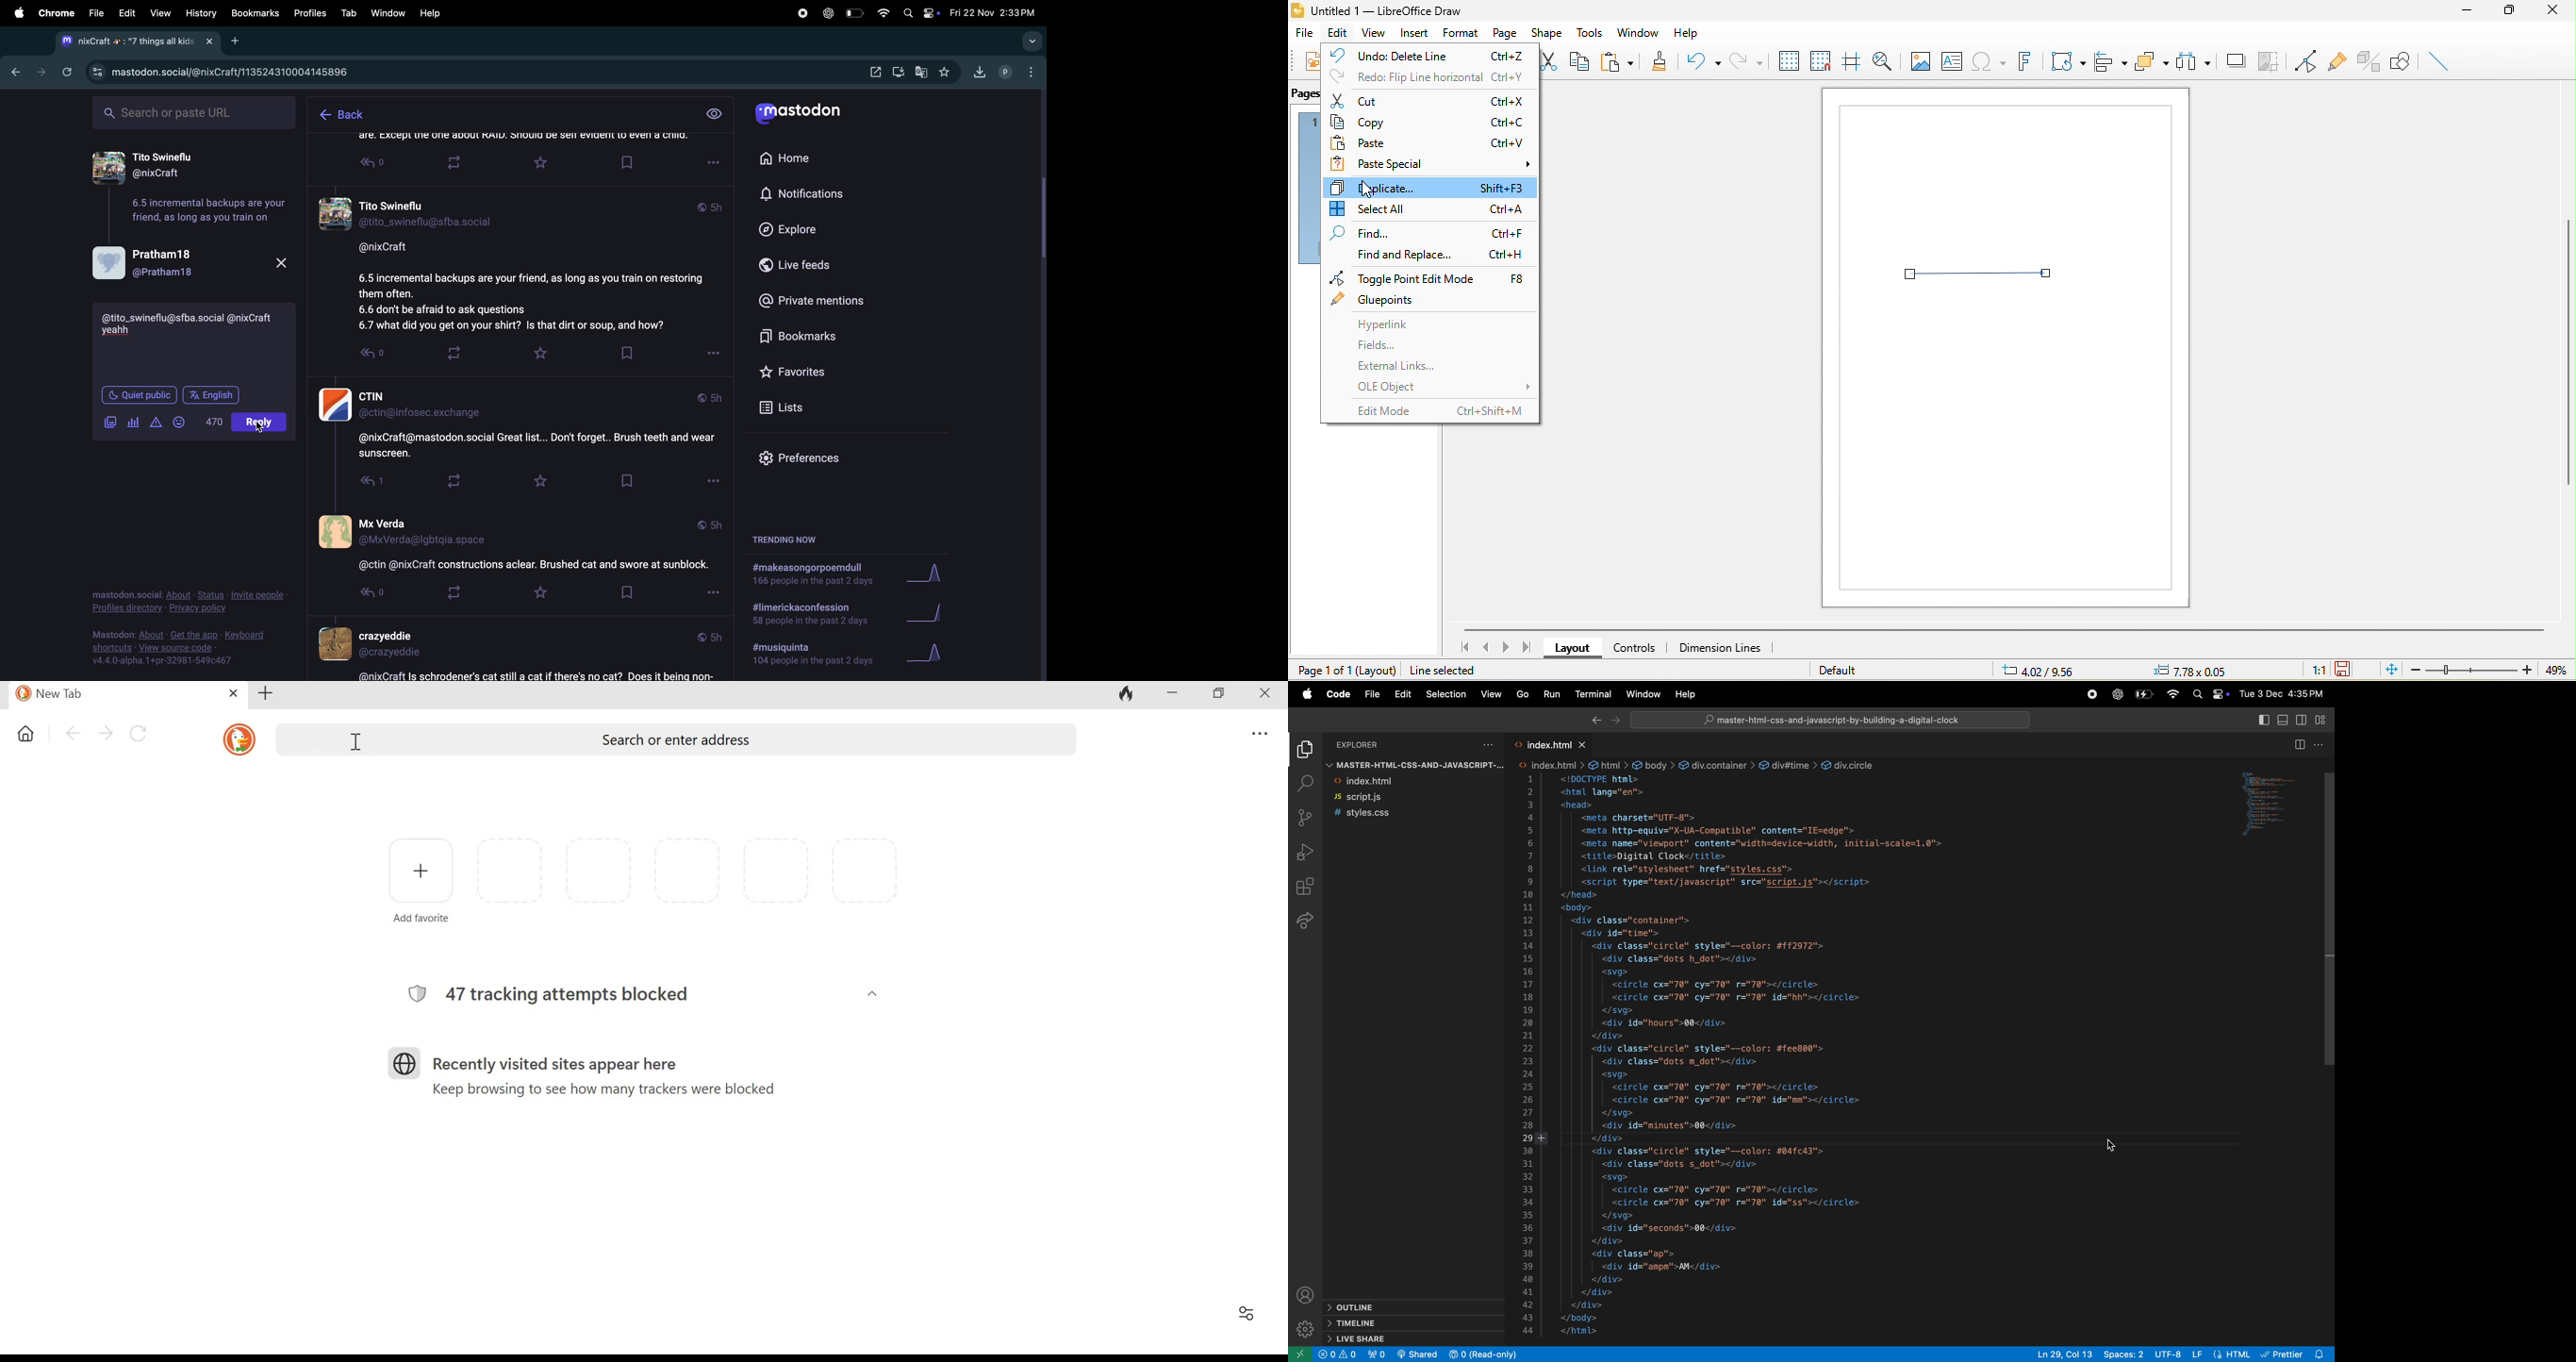  I want to click on record, so click(800, 14).